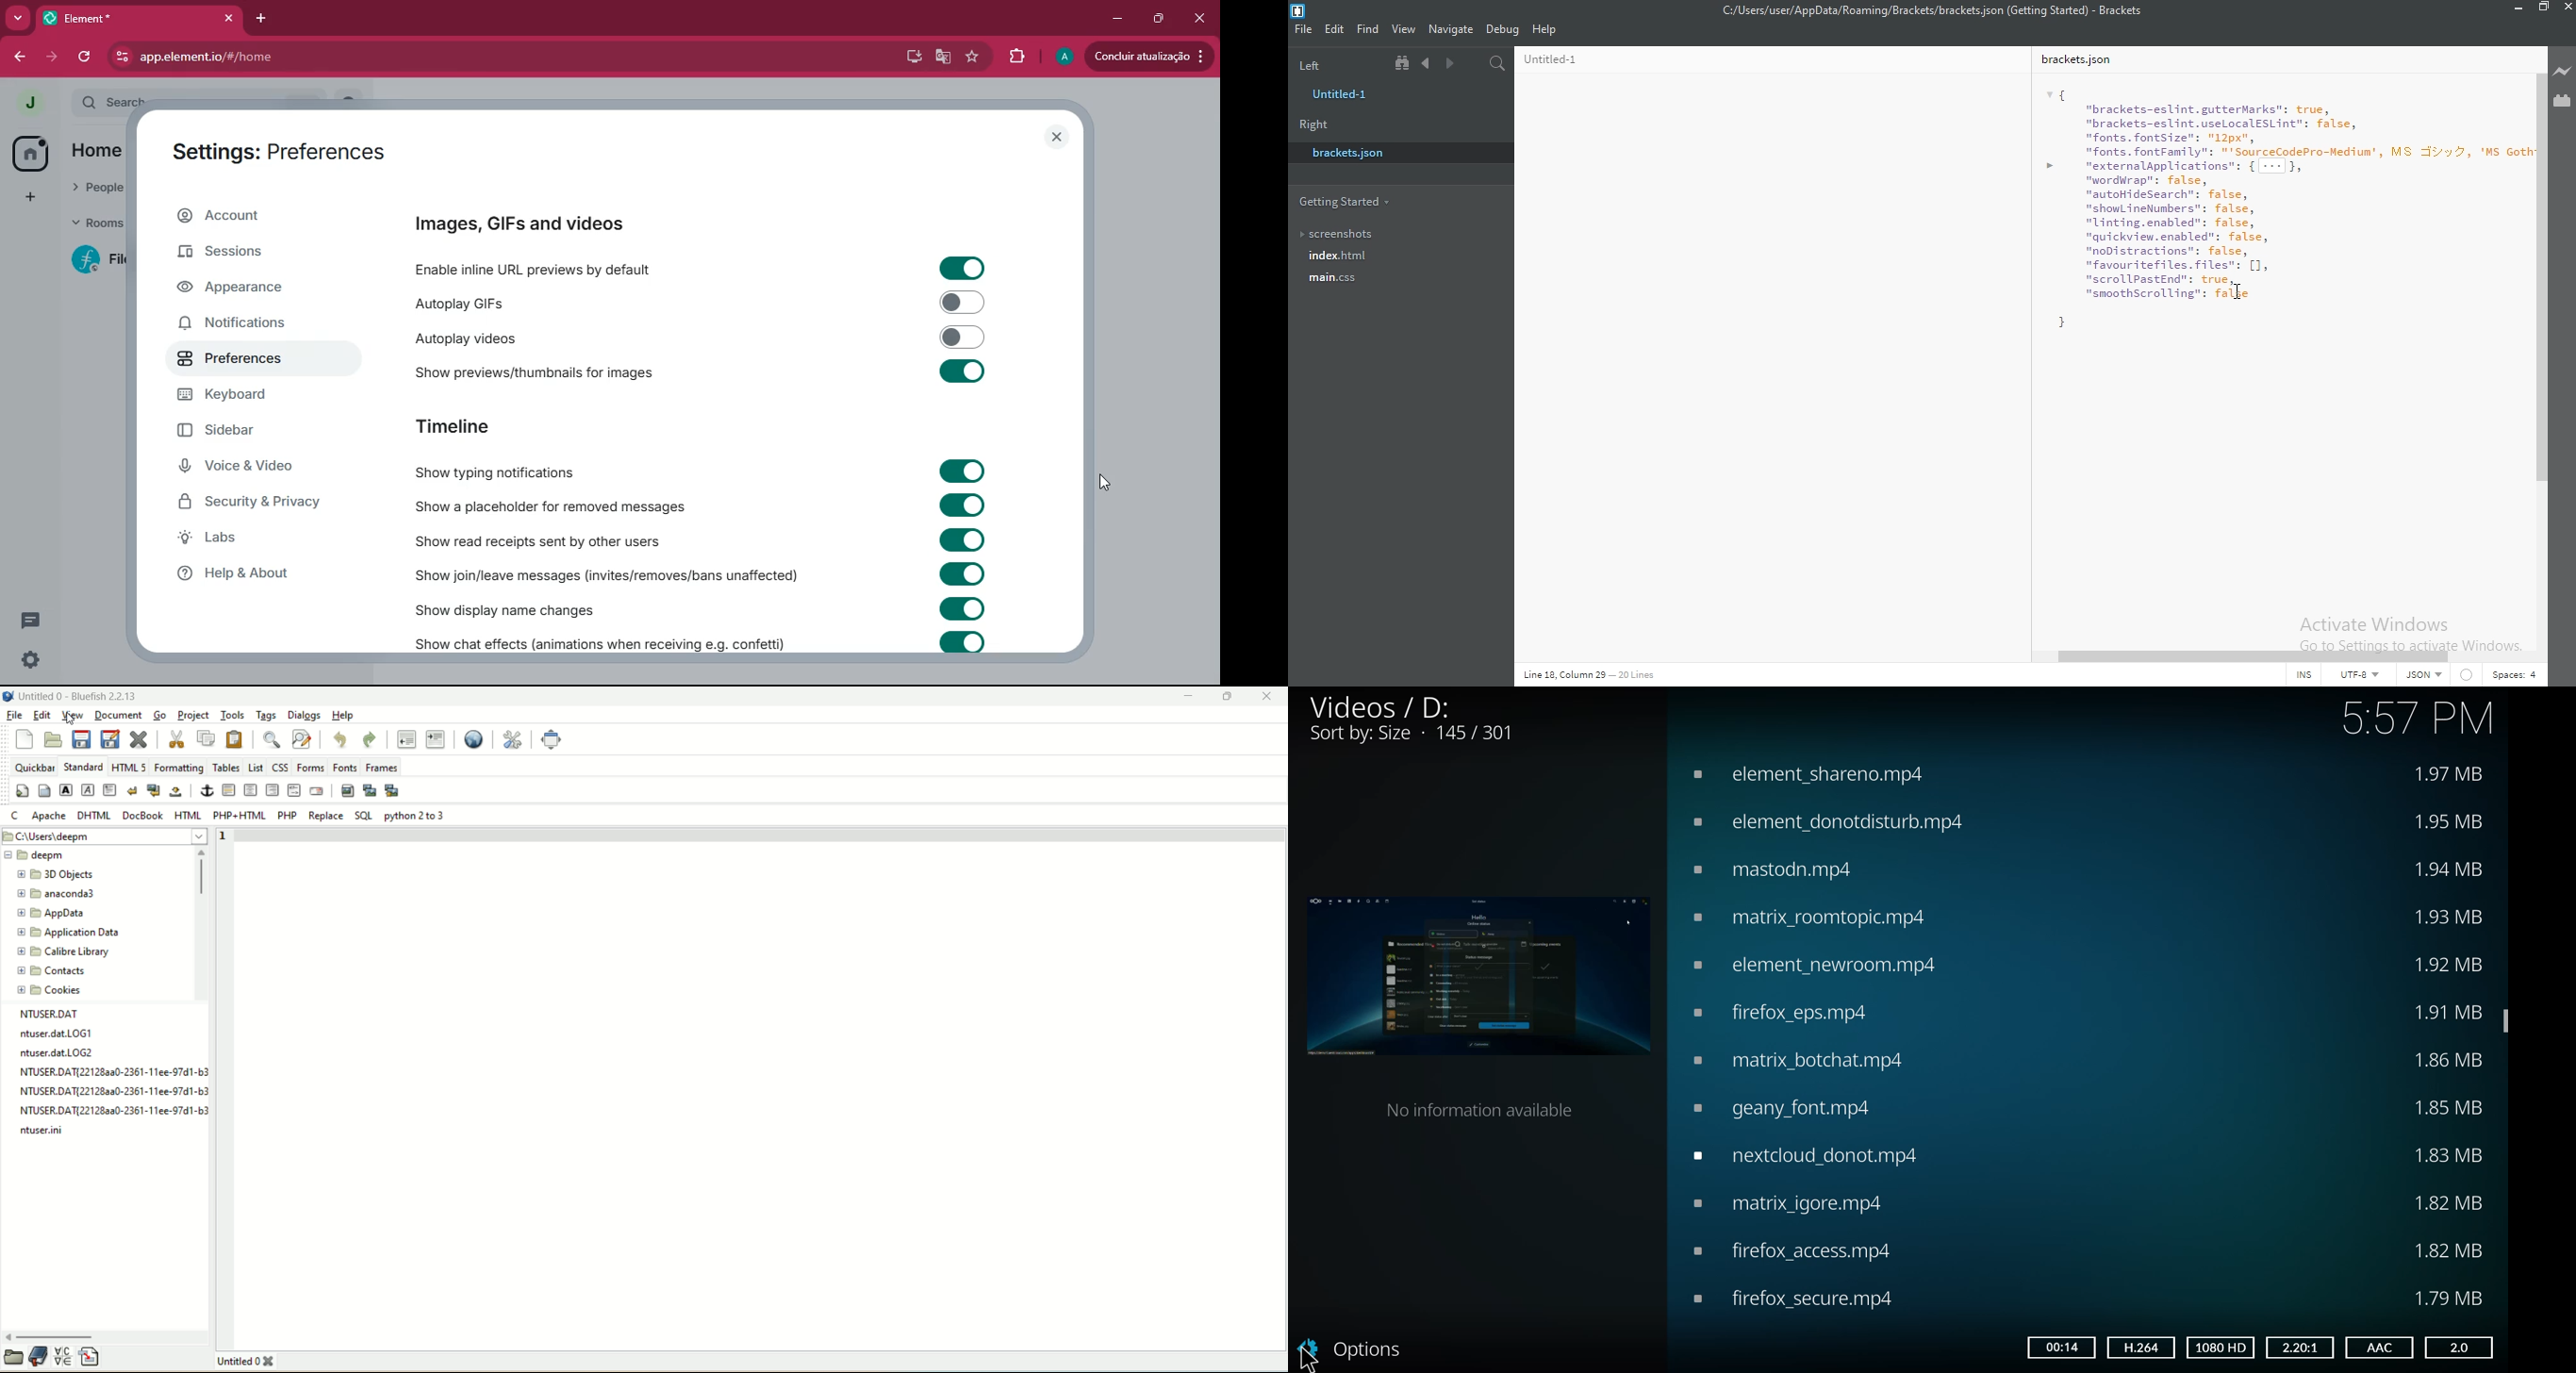  What do you see at coordinates (1794, 1203) in the screenshot?
I see `video` at bounding box center [1794, 1203].